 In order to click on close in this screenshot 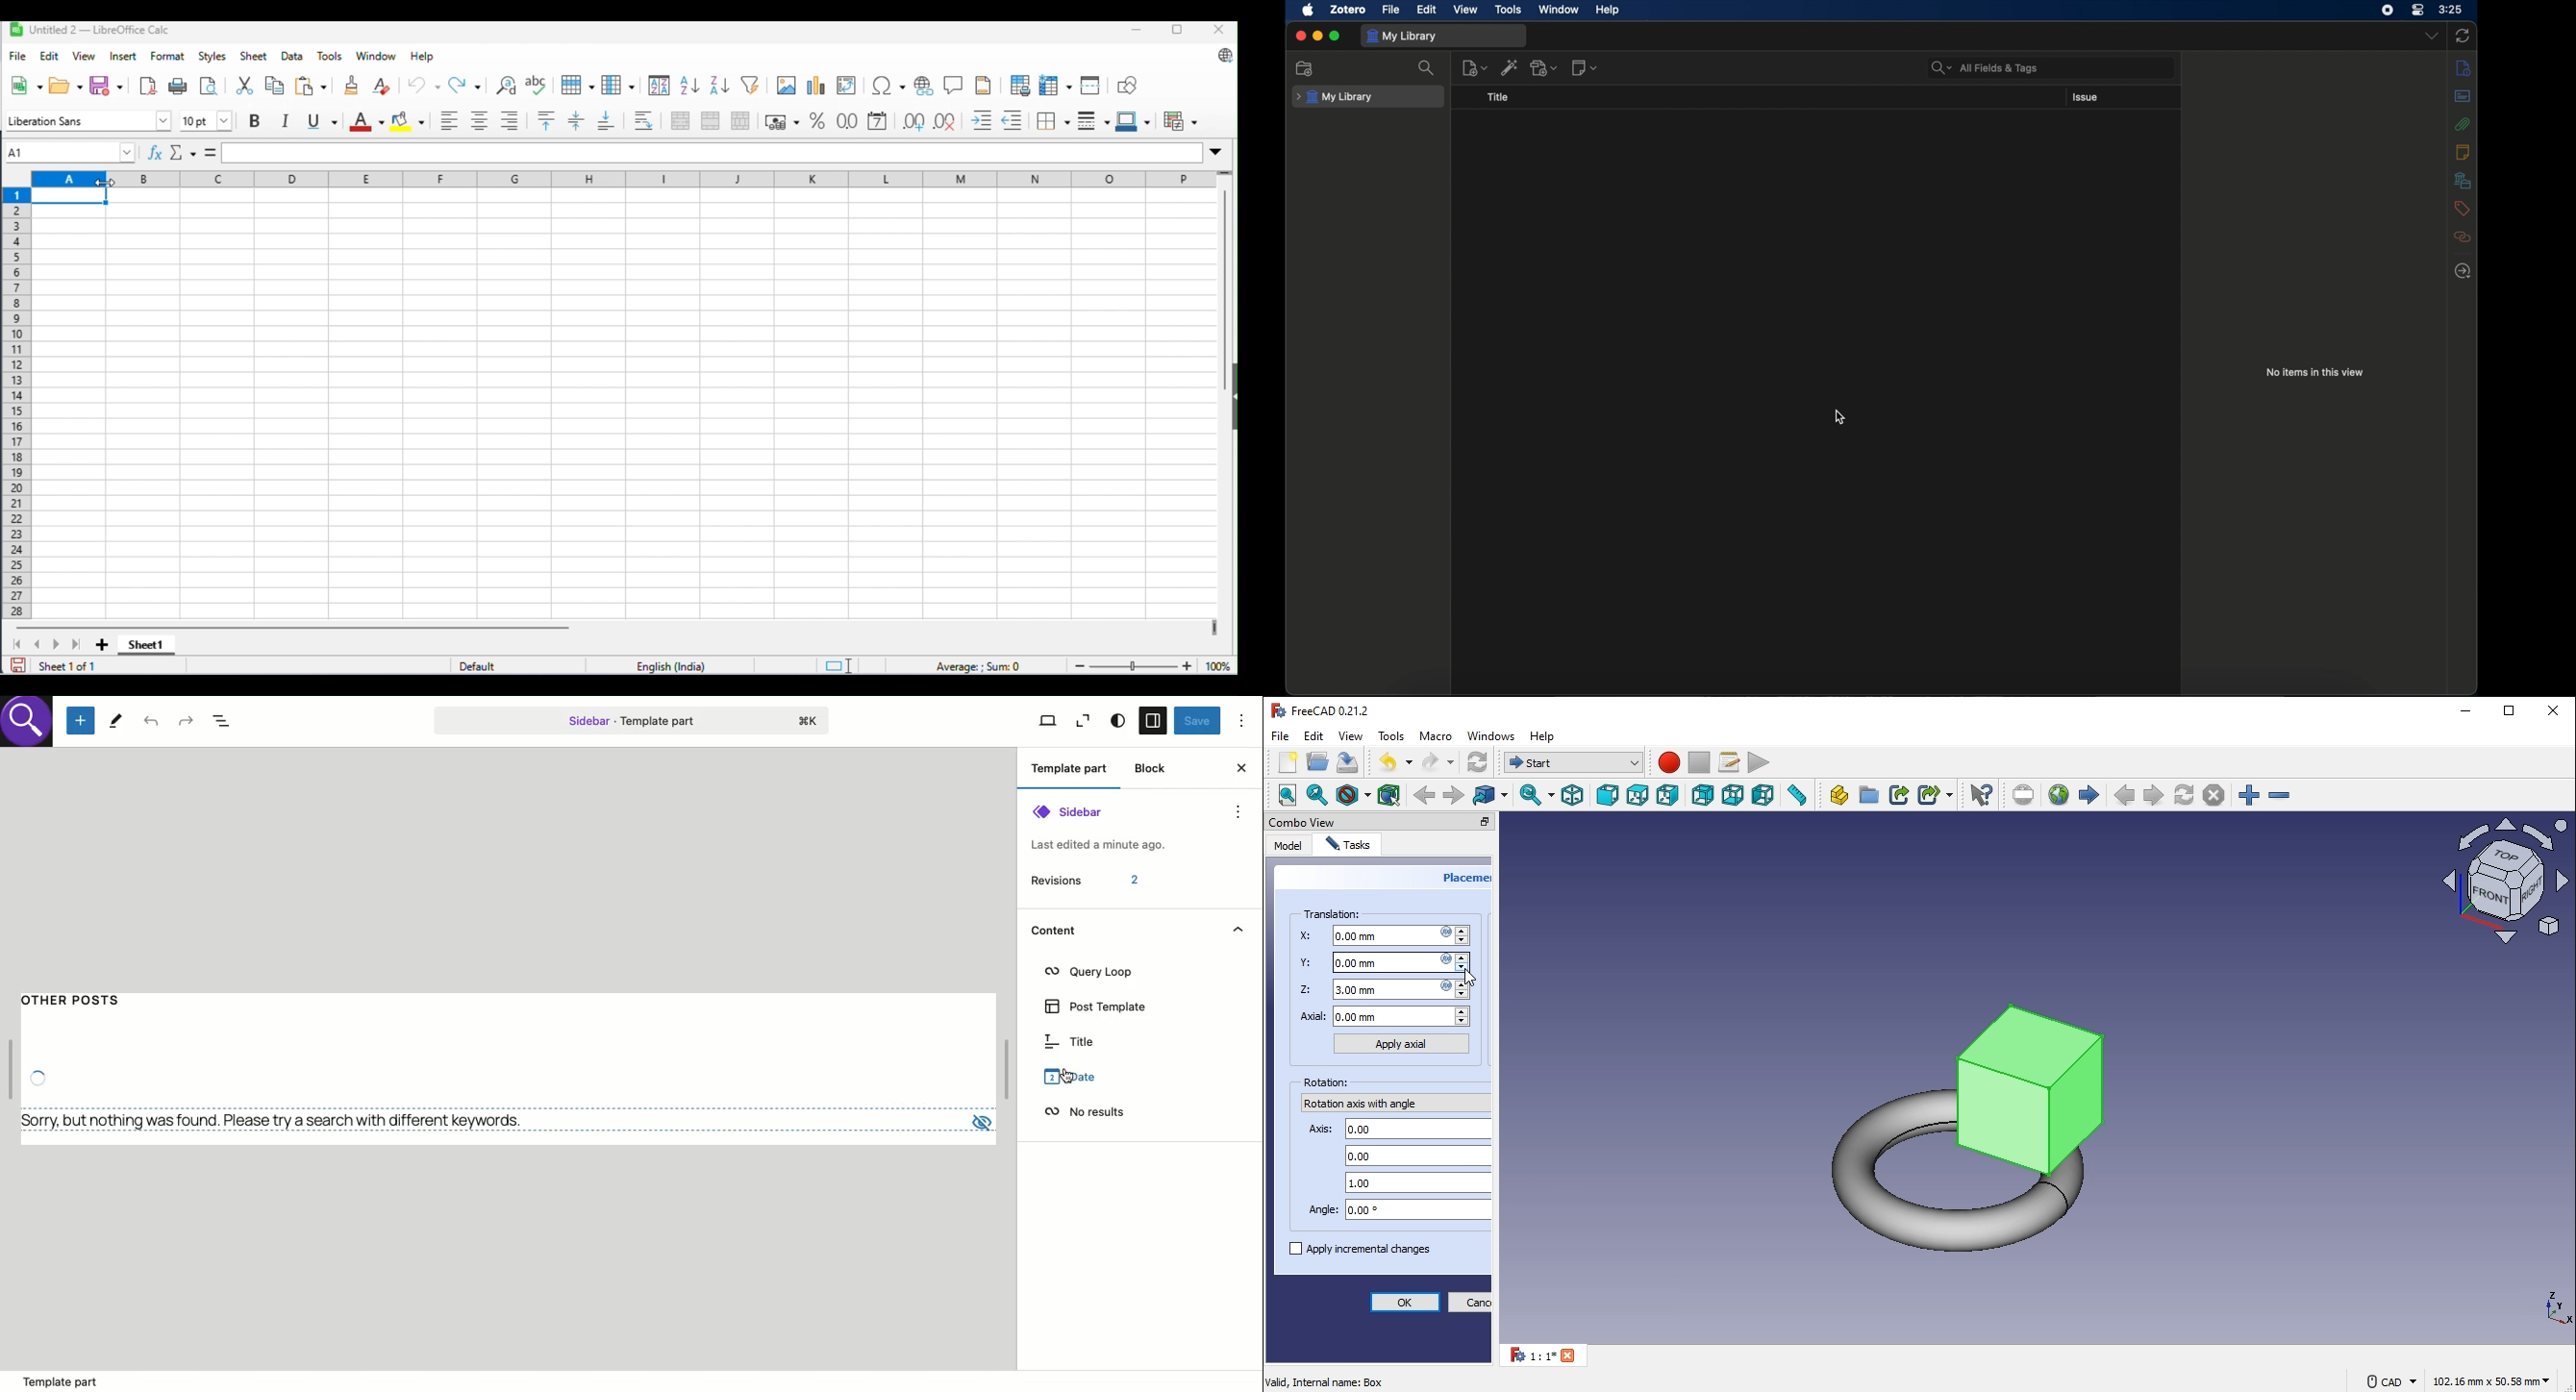, I will do `click(2553, 708)`.